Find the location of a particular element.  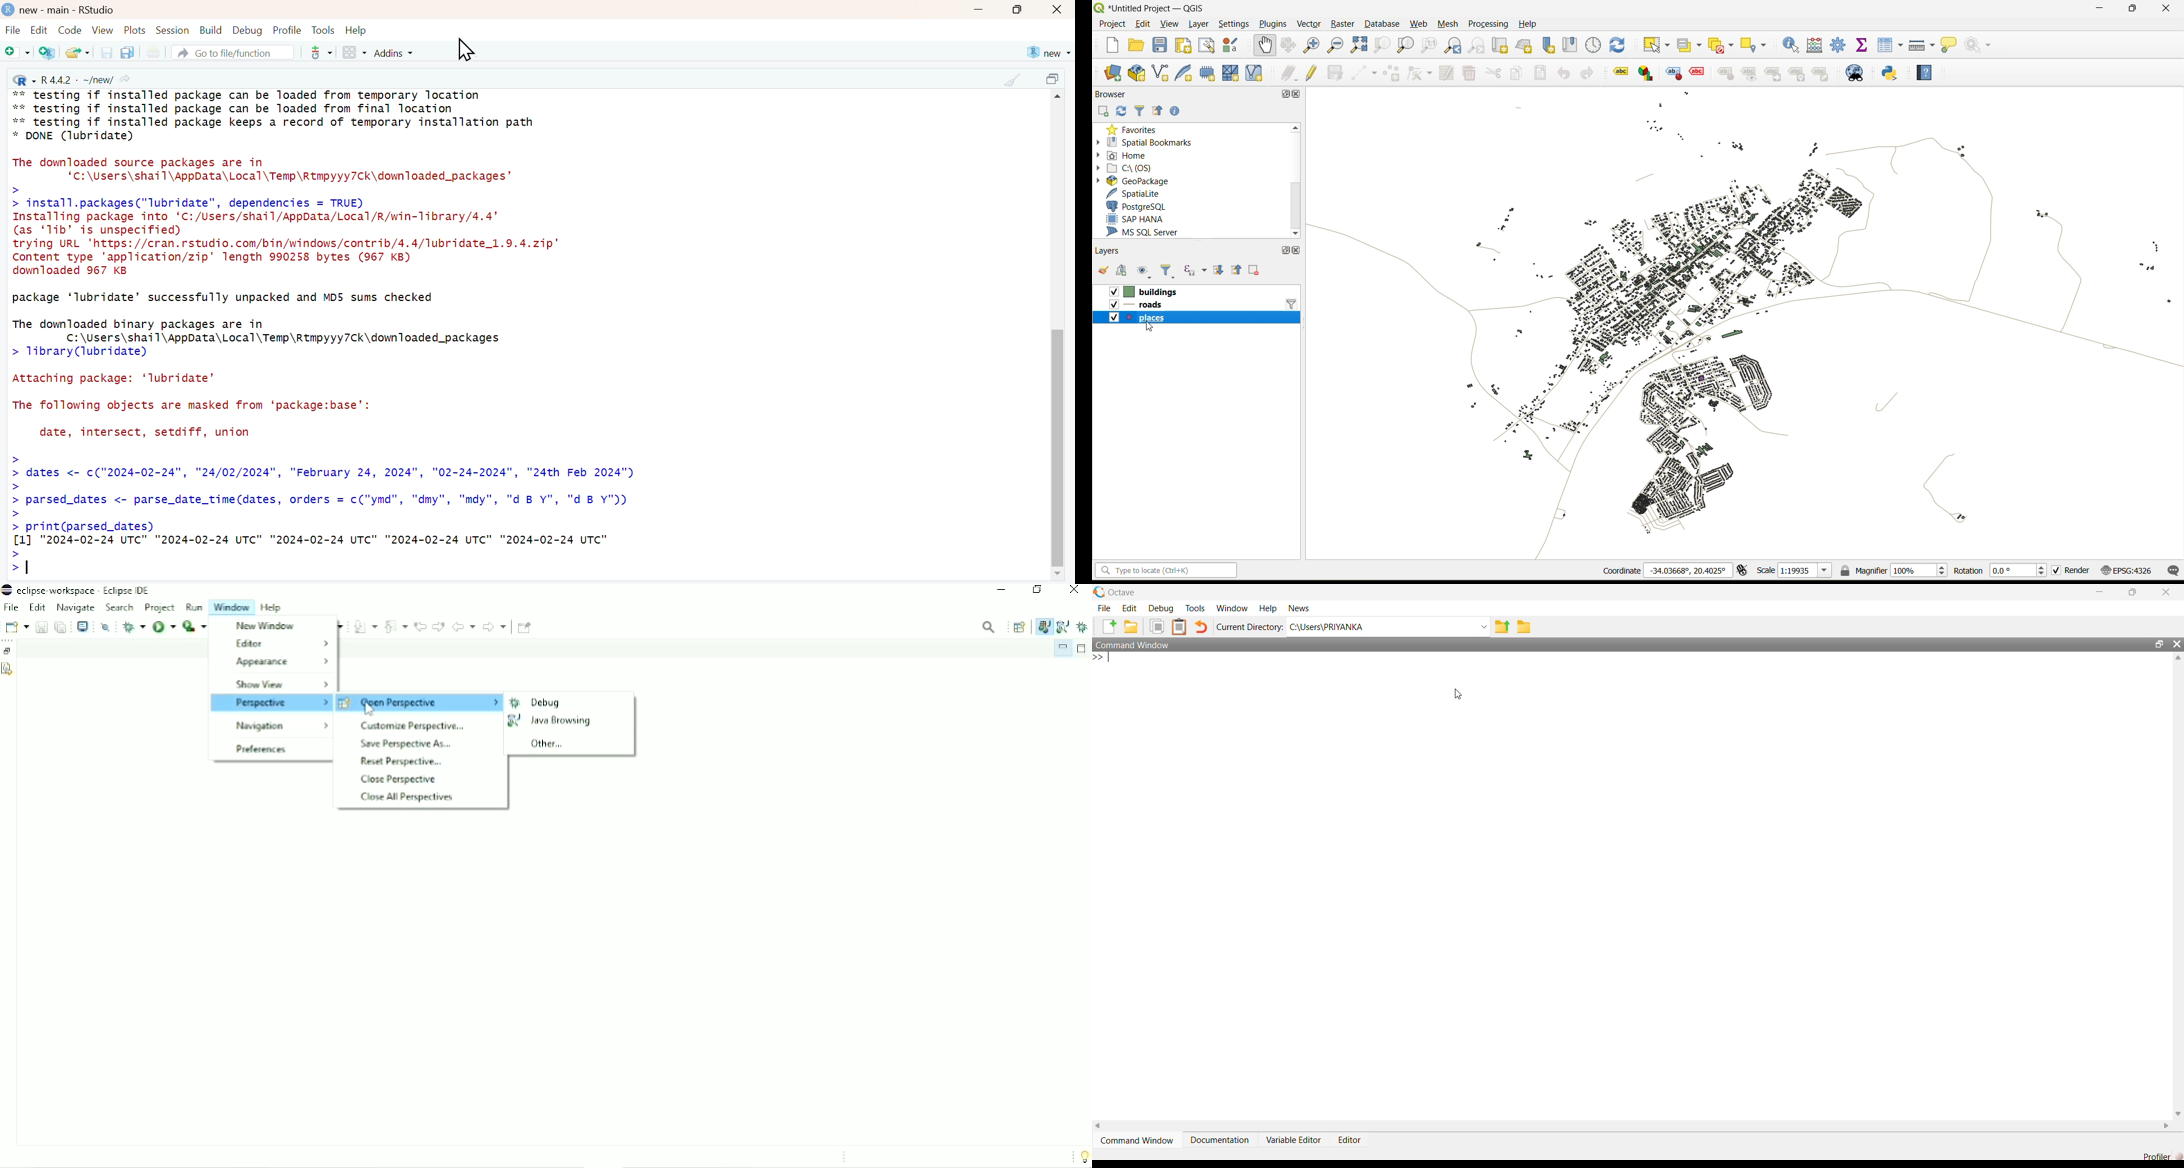

move a label and diagram is located at coordinates (1773, 73).